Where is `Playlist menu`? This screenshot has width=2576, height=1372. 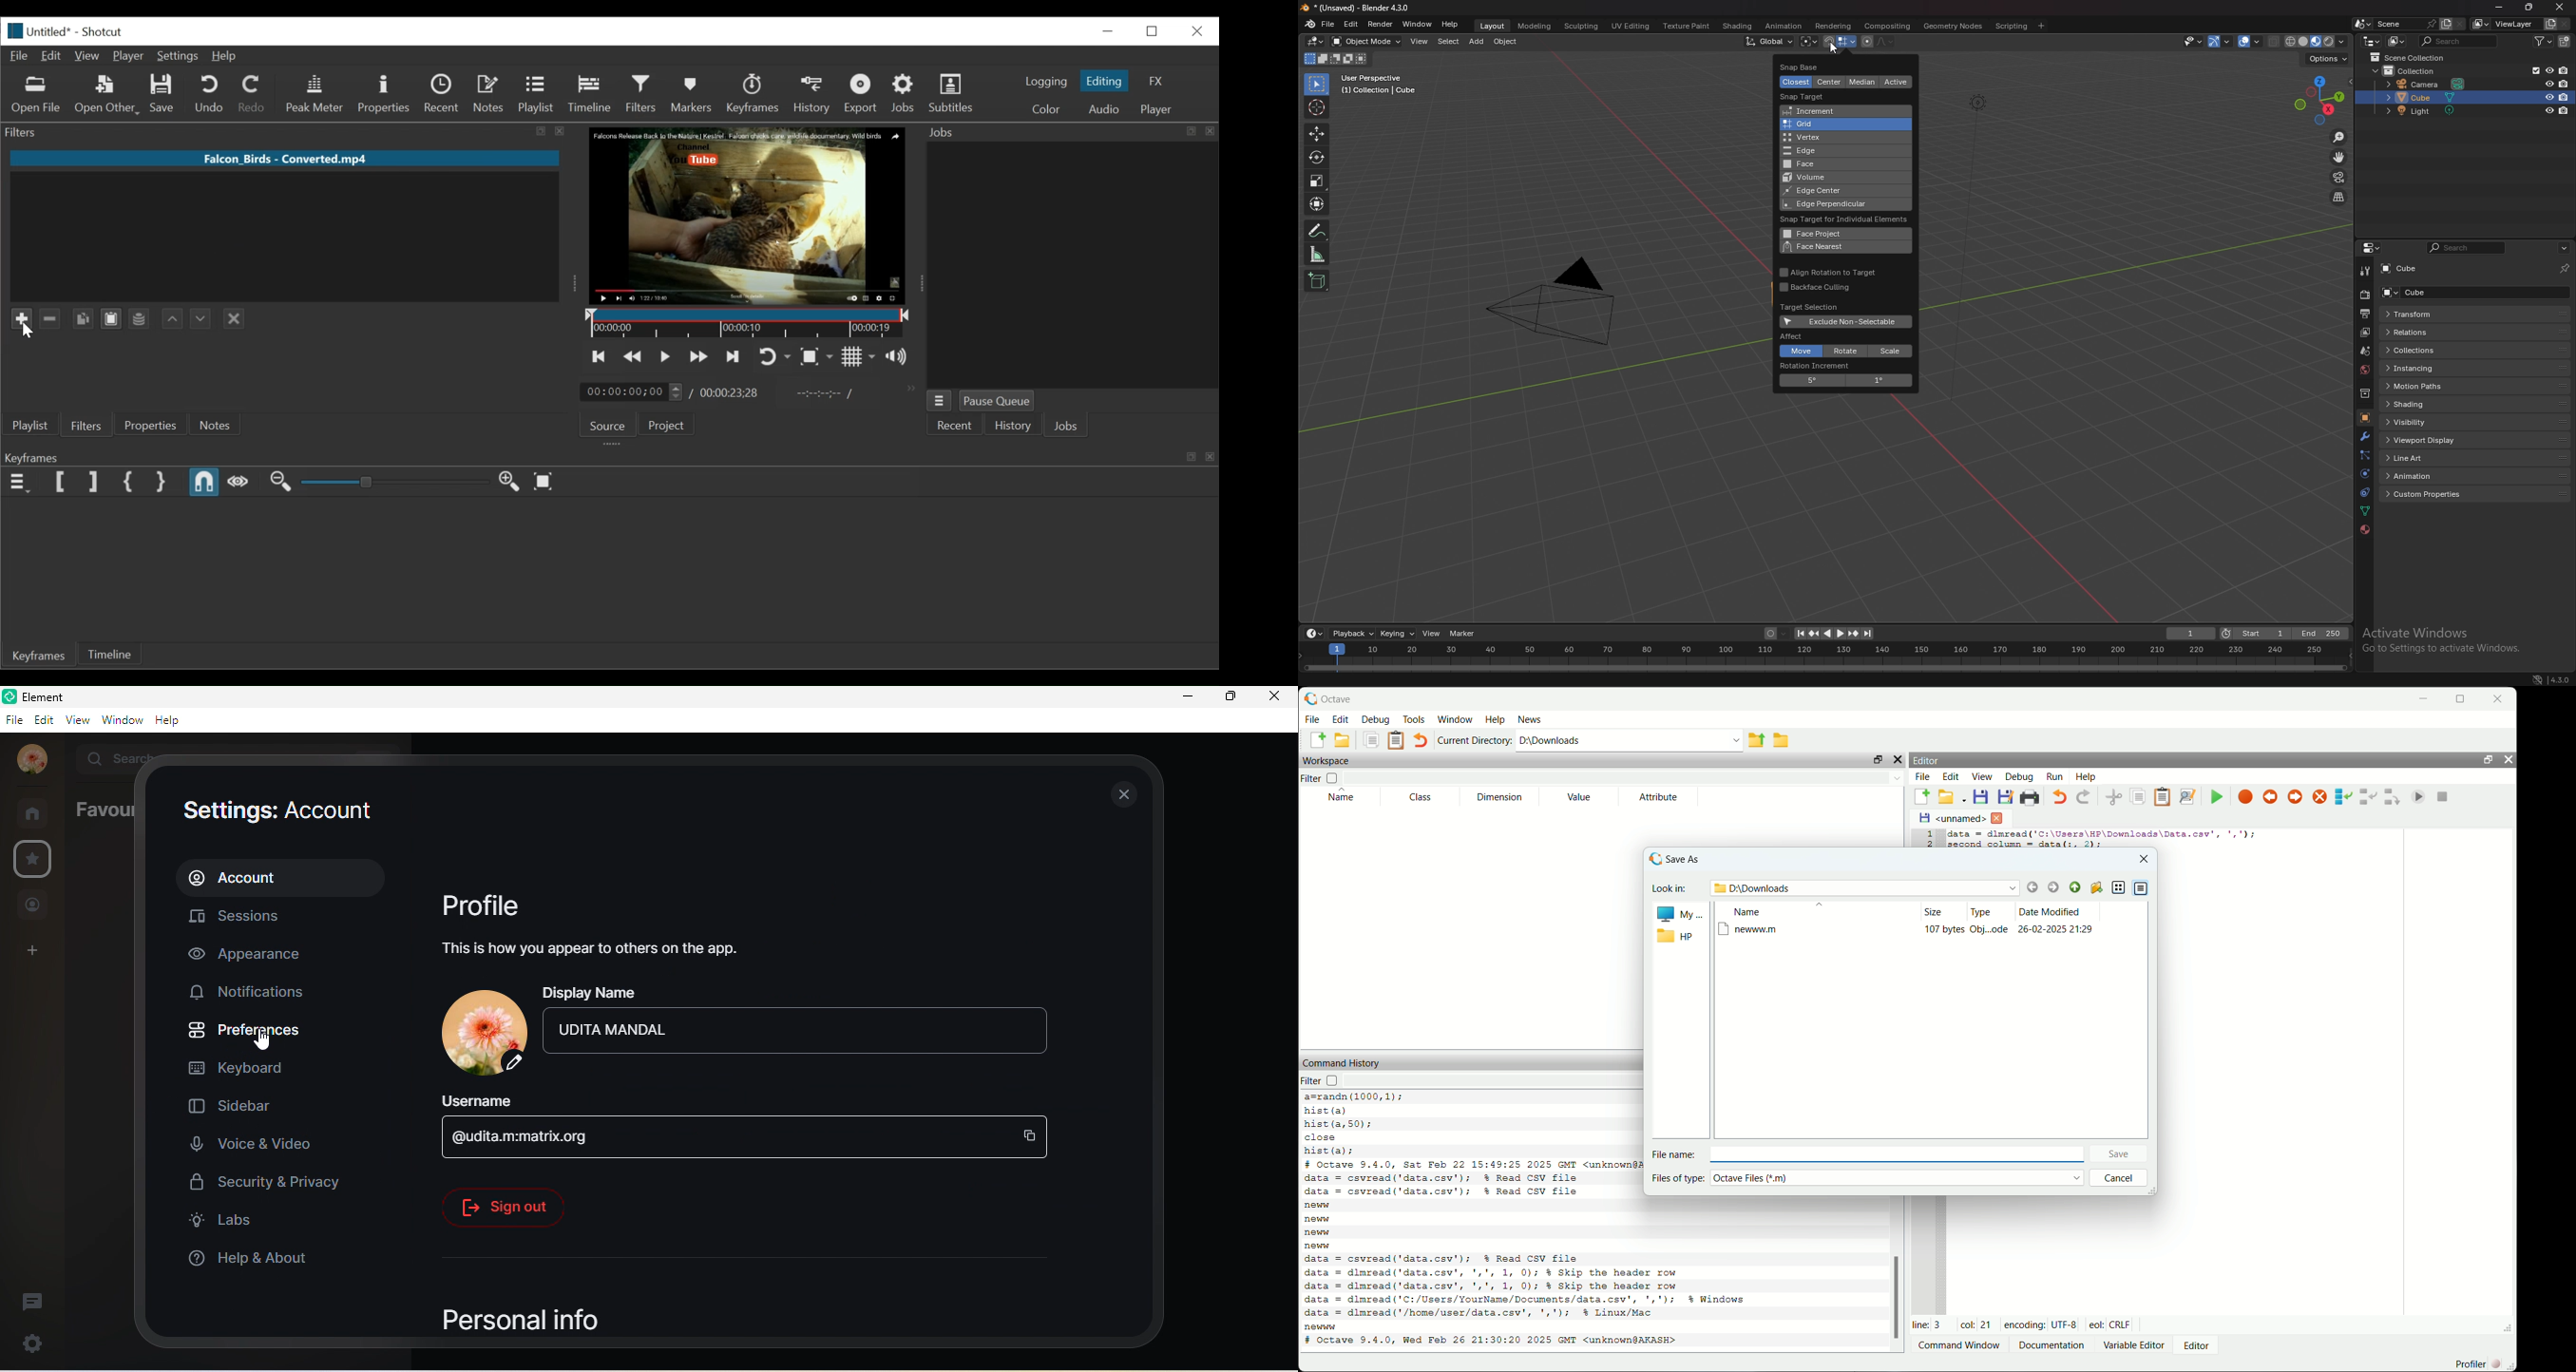
Playlist menu is located at coordinates (30, 426).